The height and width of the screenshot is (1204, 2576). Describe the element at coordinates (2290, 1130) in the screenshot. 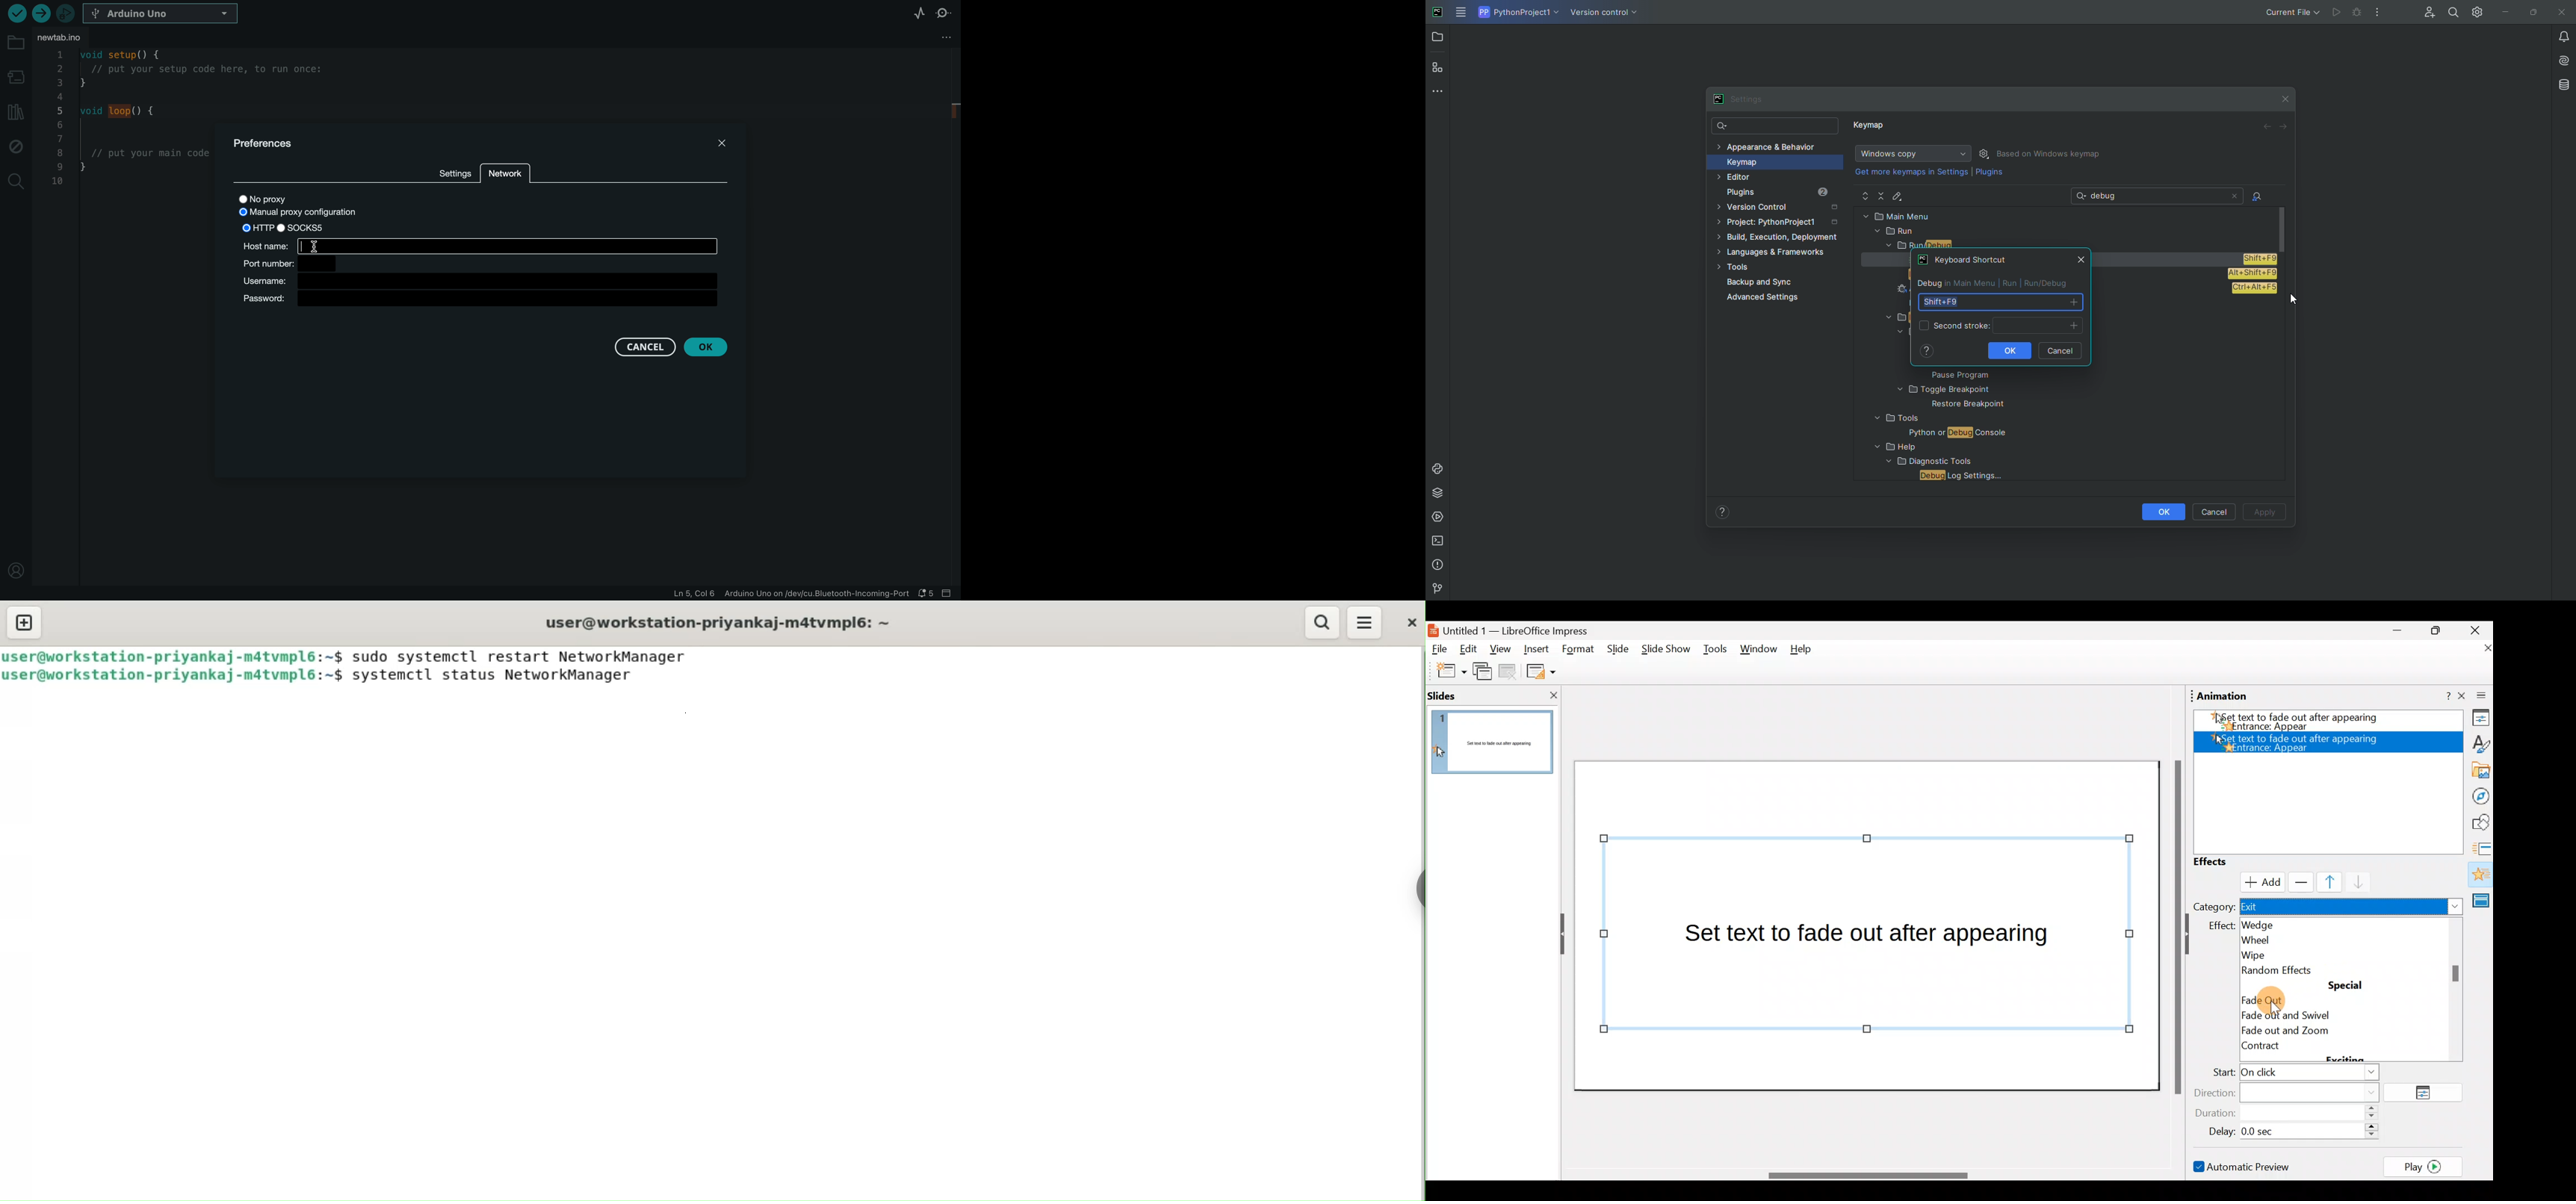

I see `Delay` at that location.